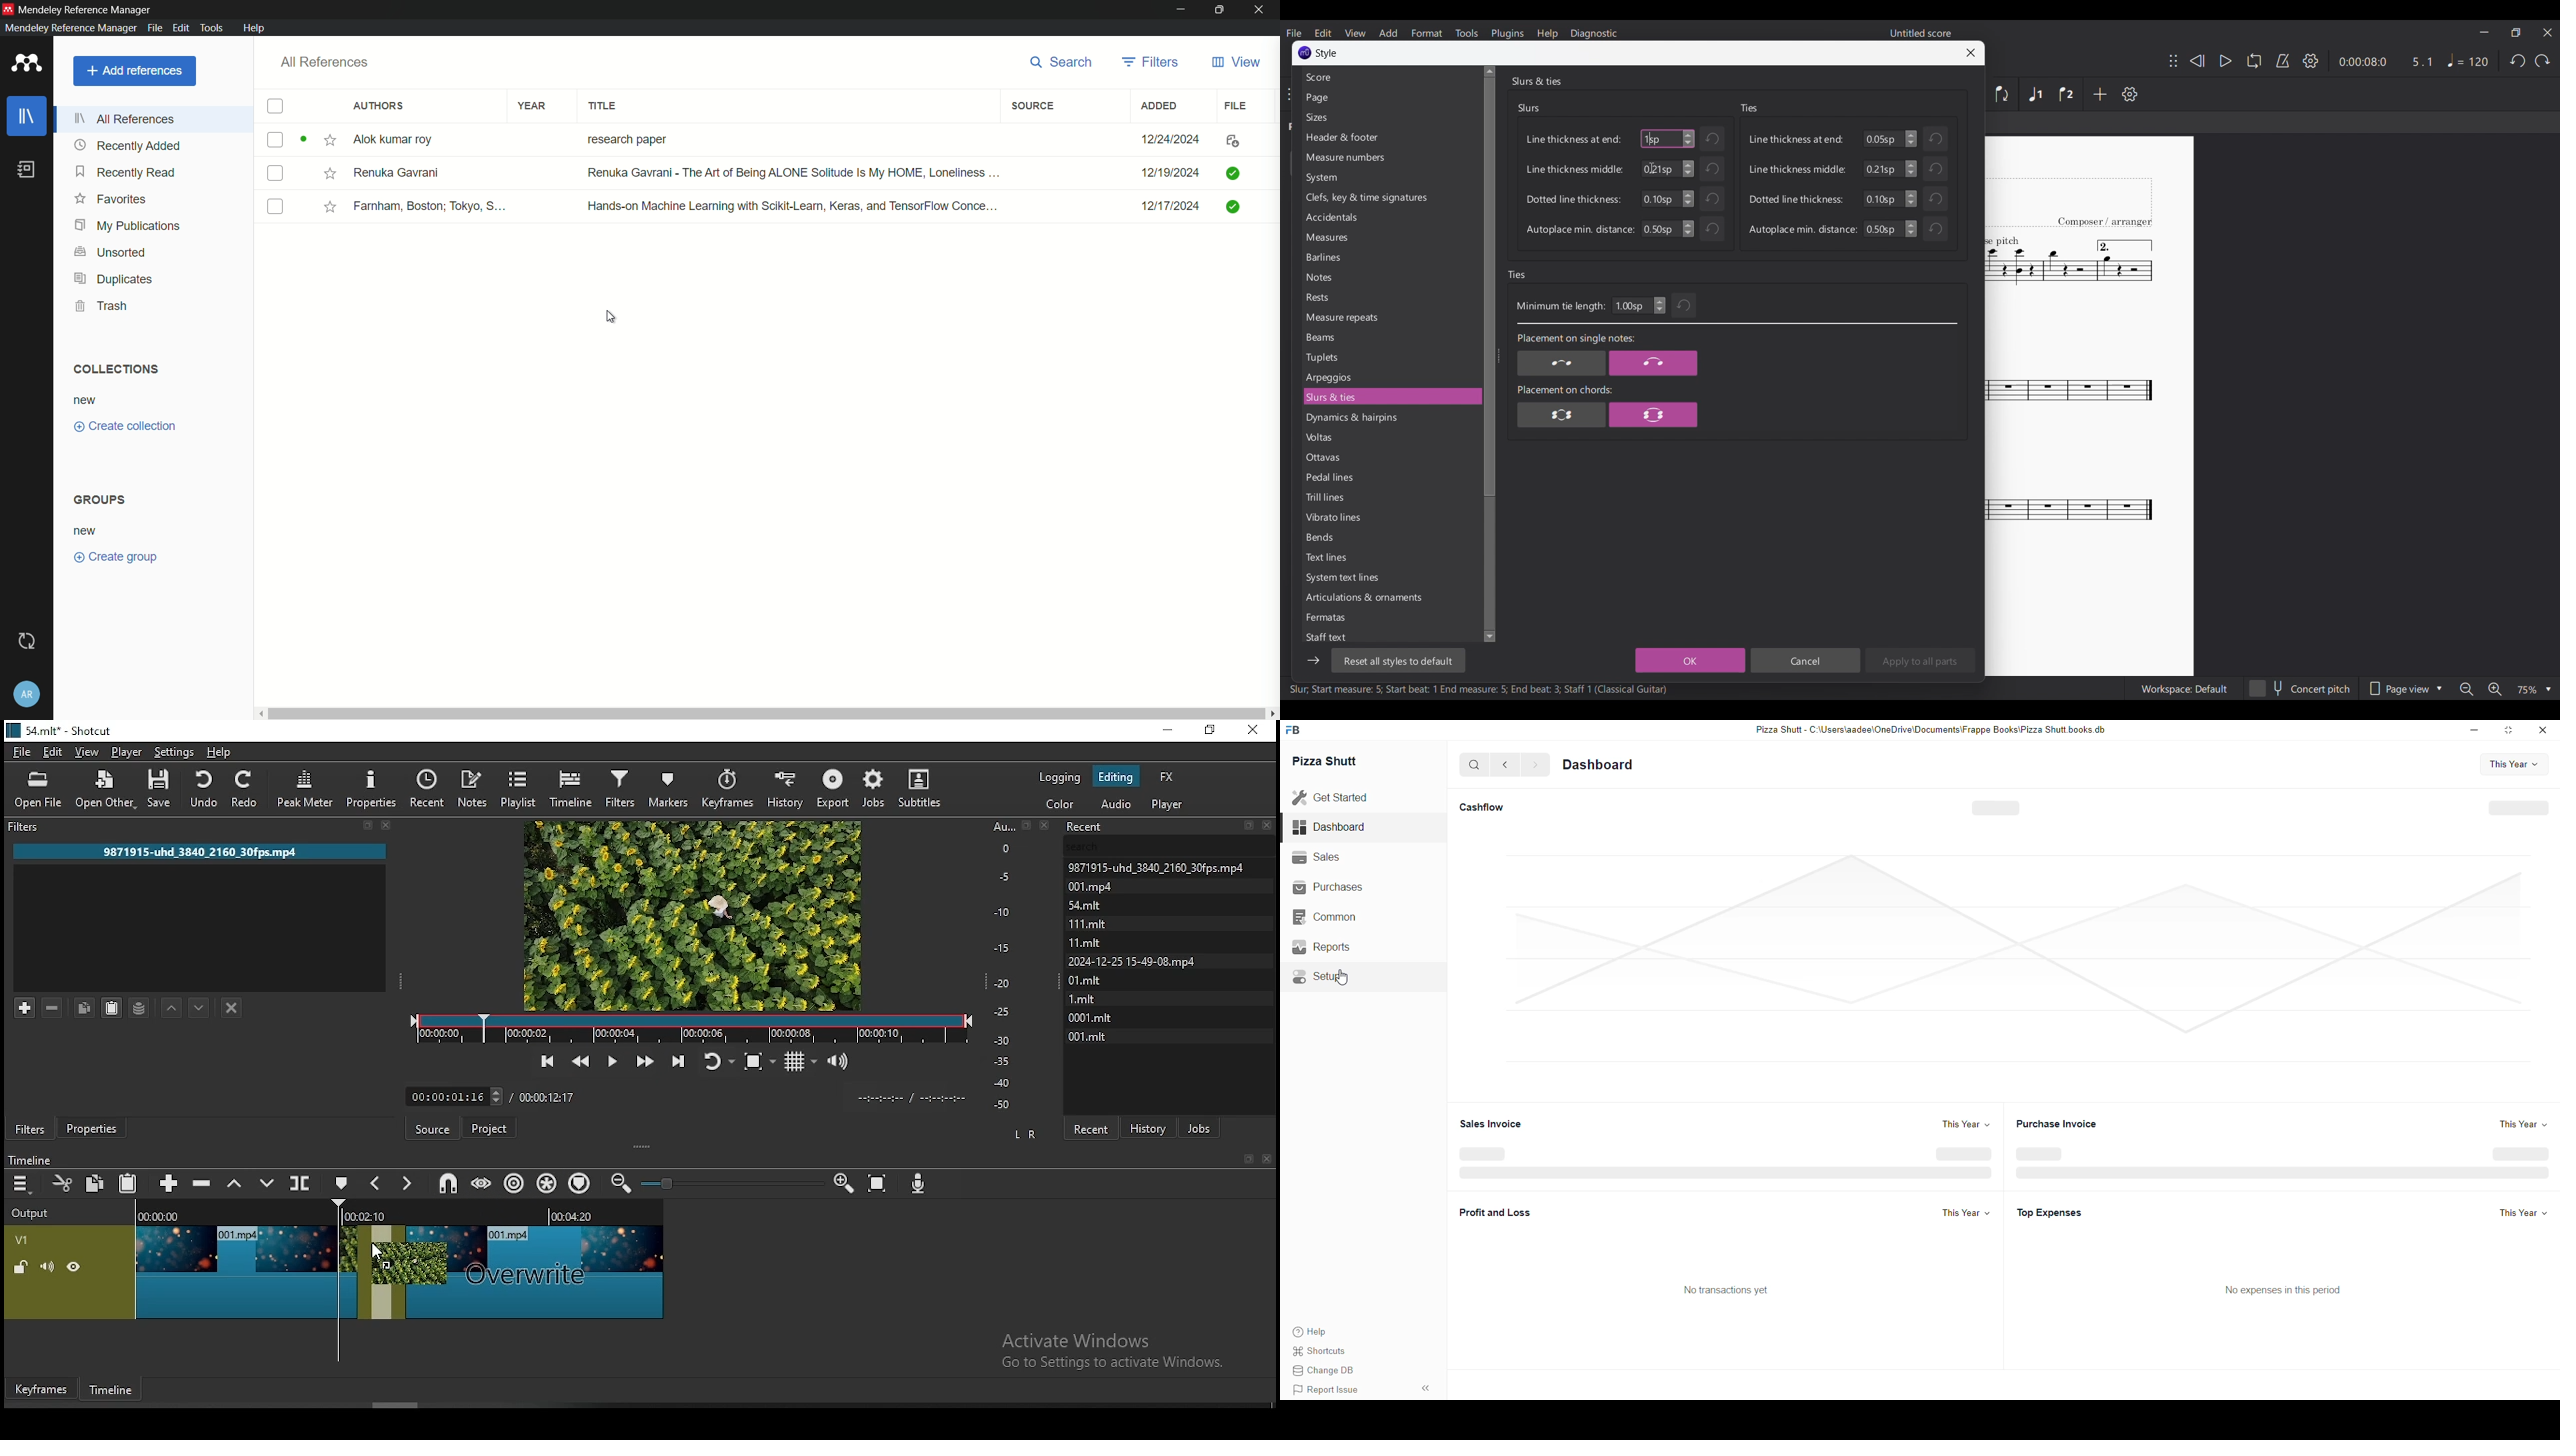 The height and width of the screenshot is (1456, 2576). I want to click on Ottavas, so click(1390, 457).